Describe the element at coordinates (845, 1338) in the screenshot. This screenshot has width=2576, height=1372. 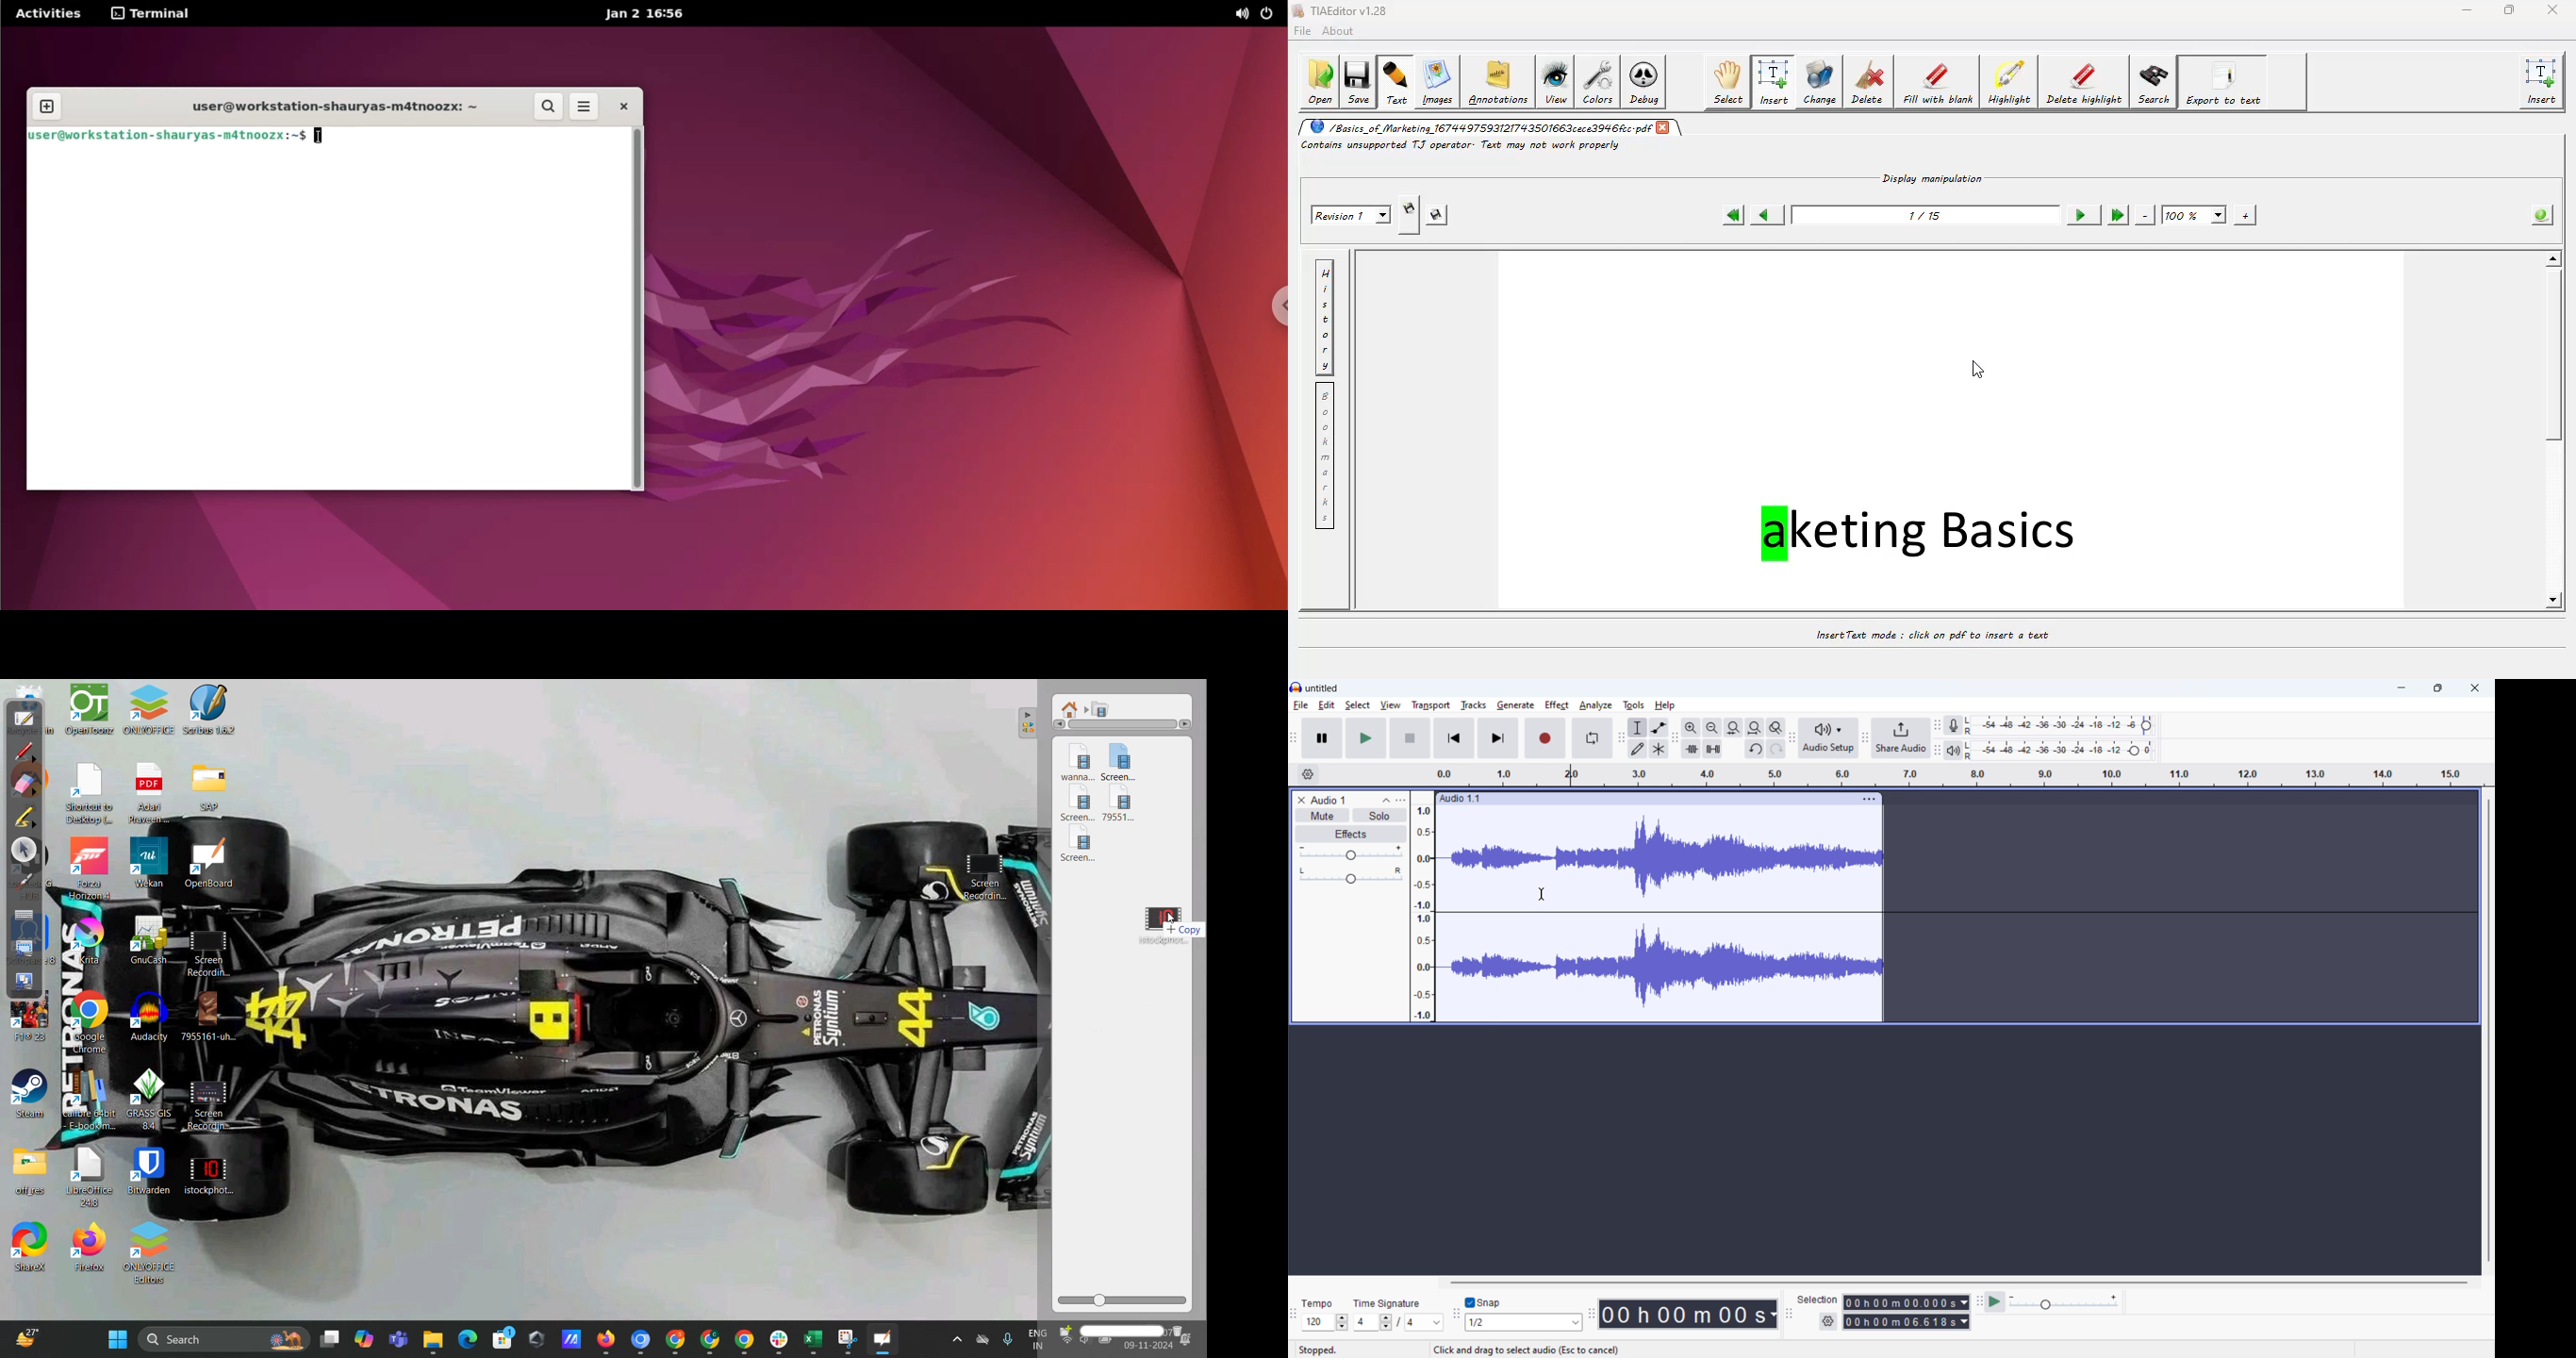
I see `minimized snipping tool` at that location.